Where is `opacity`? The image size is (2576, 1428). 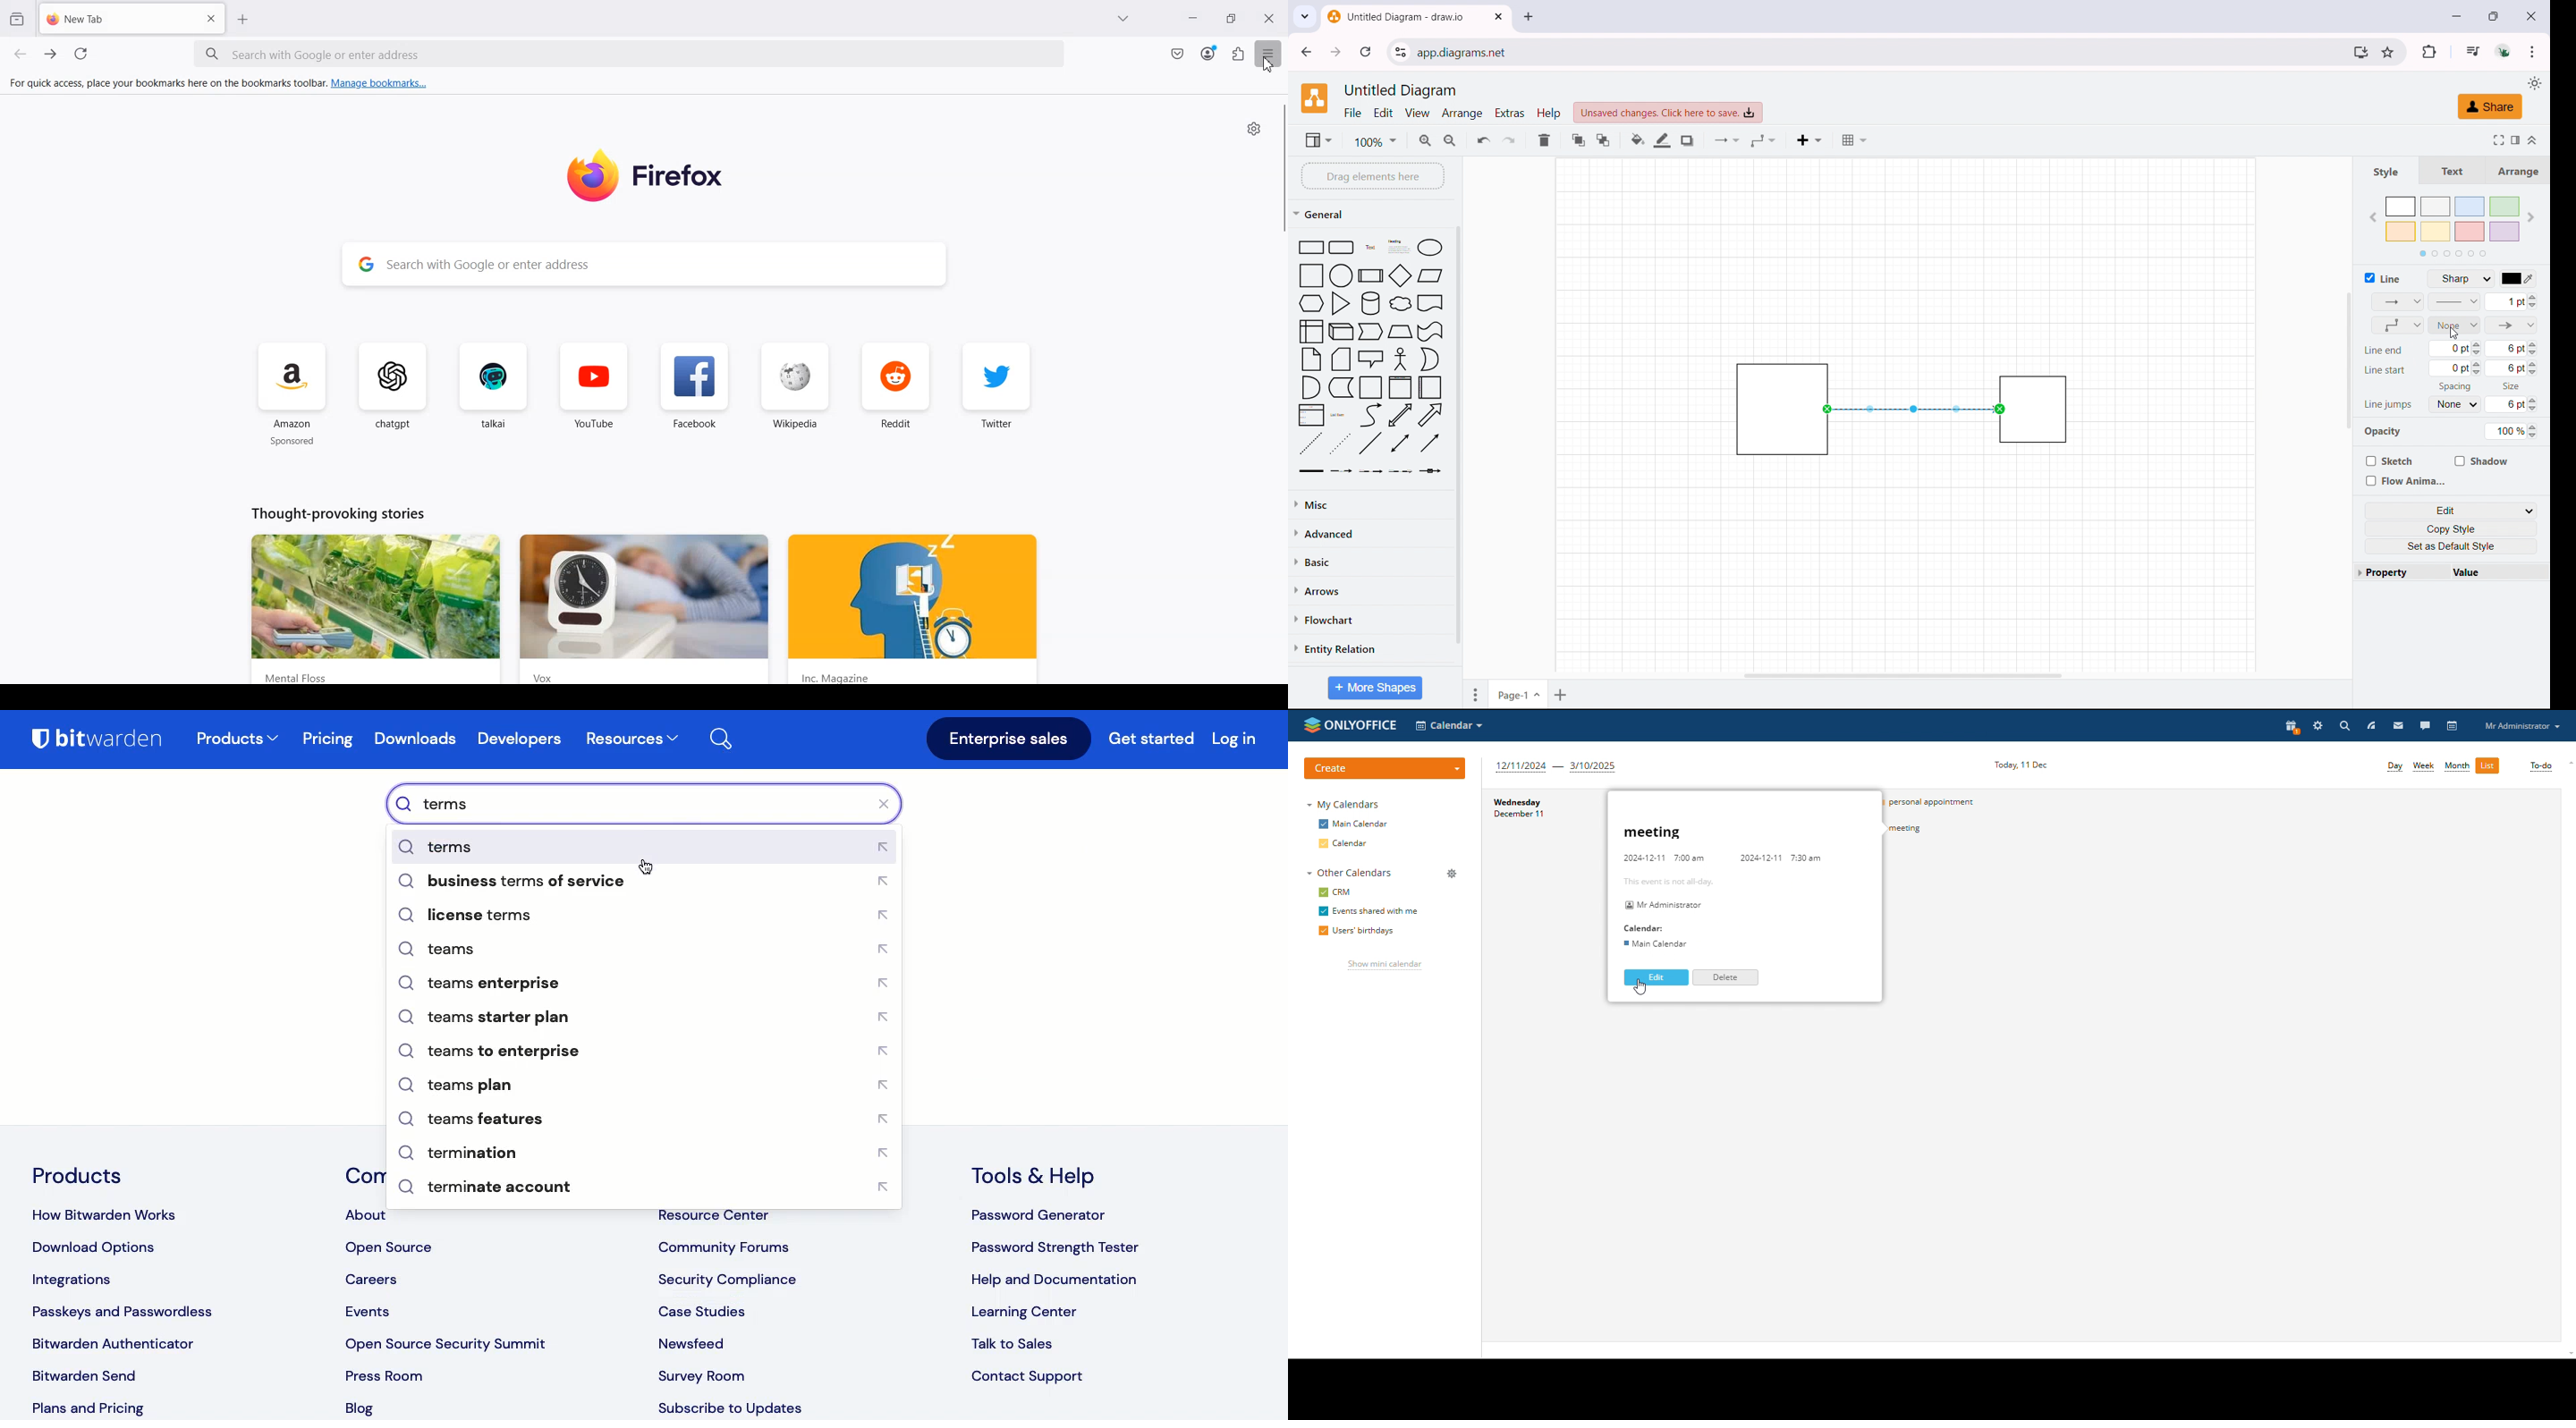 opacity is located at coordinates (2511, 431).